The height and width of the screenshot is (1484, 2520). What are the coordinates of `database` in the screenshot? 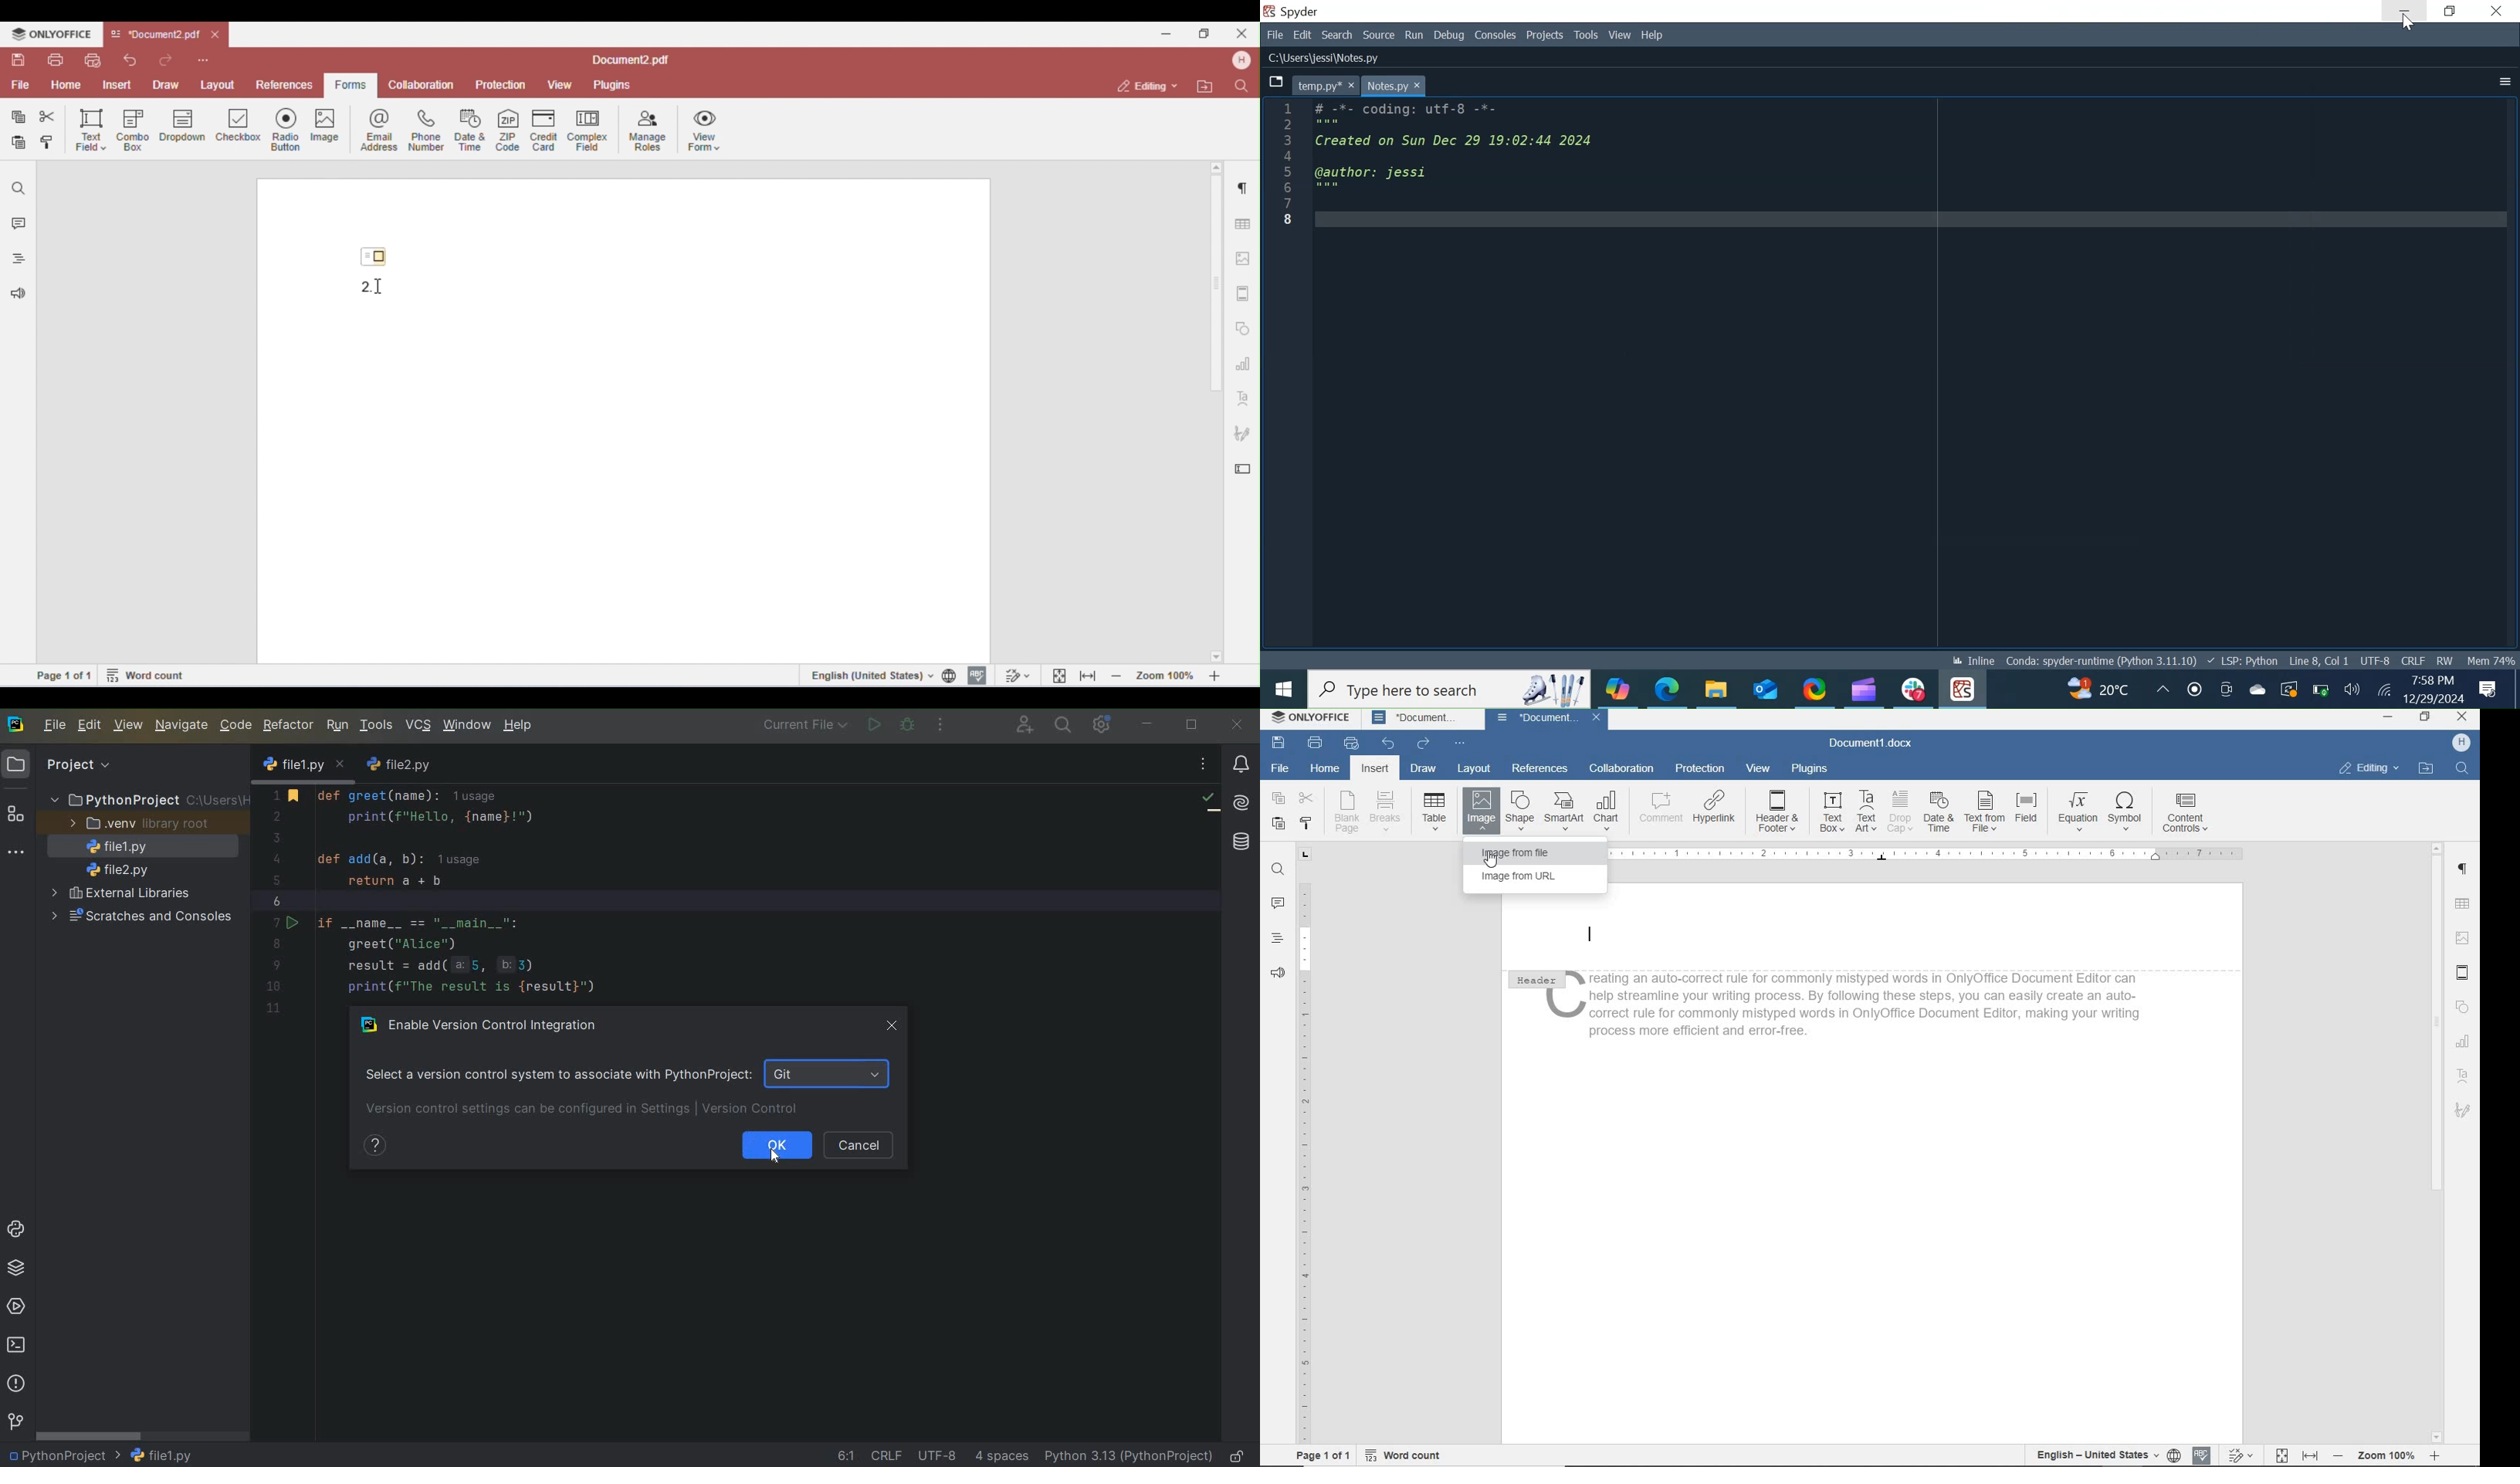 It's located at (1239, 840).